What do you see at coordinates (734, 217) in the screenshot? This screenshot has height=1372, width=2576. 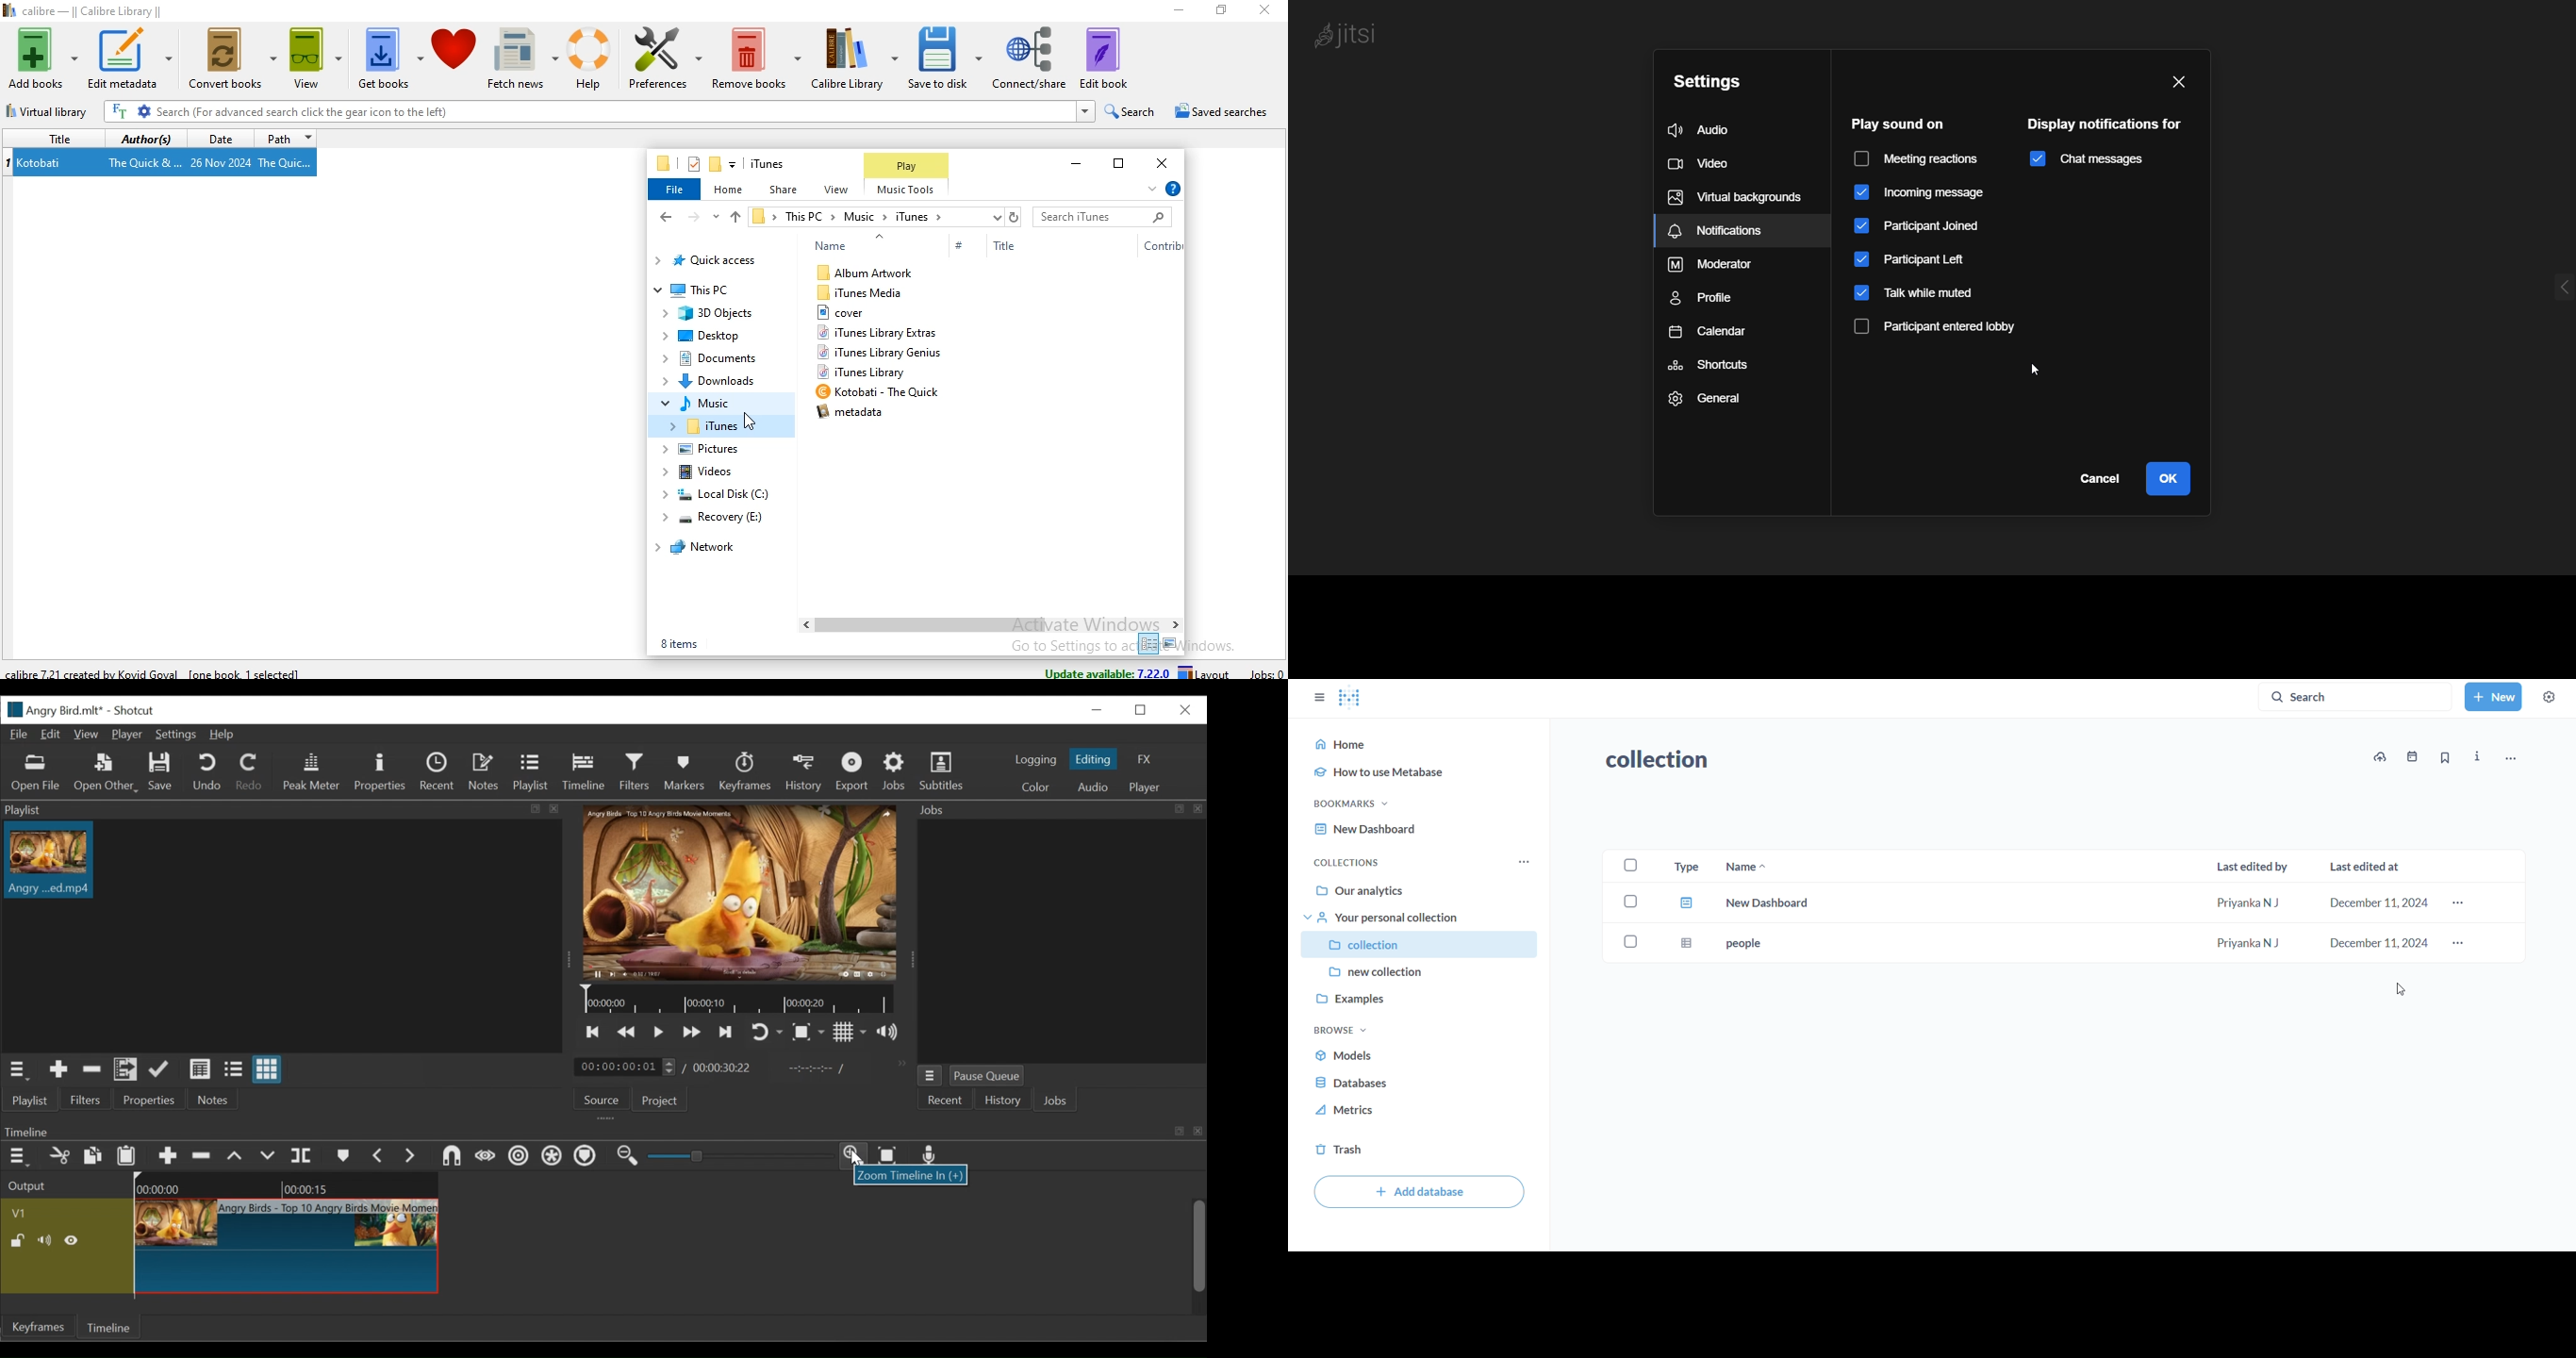 I see `up file path` at bounding box center [734, 217].